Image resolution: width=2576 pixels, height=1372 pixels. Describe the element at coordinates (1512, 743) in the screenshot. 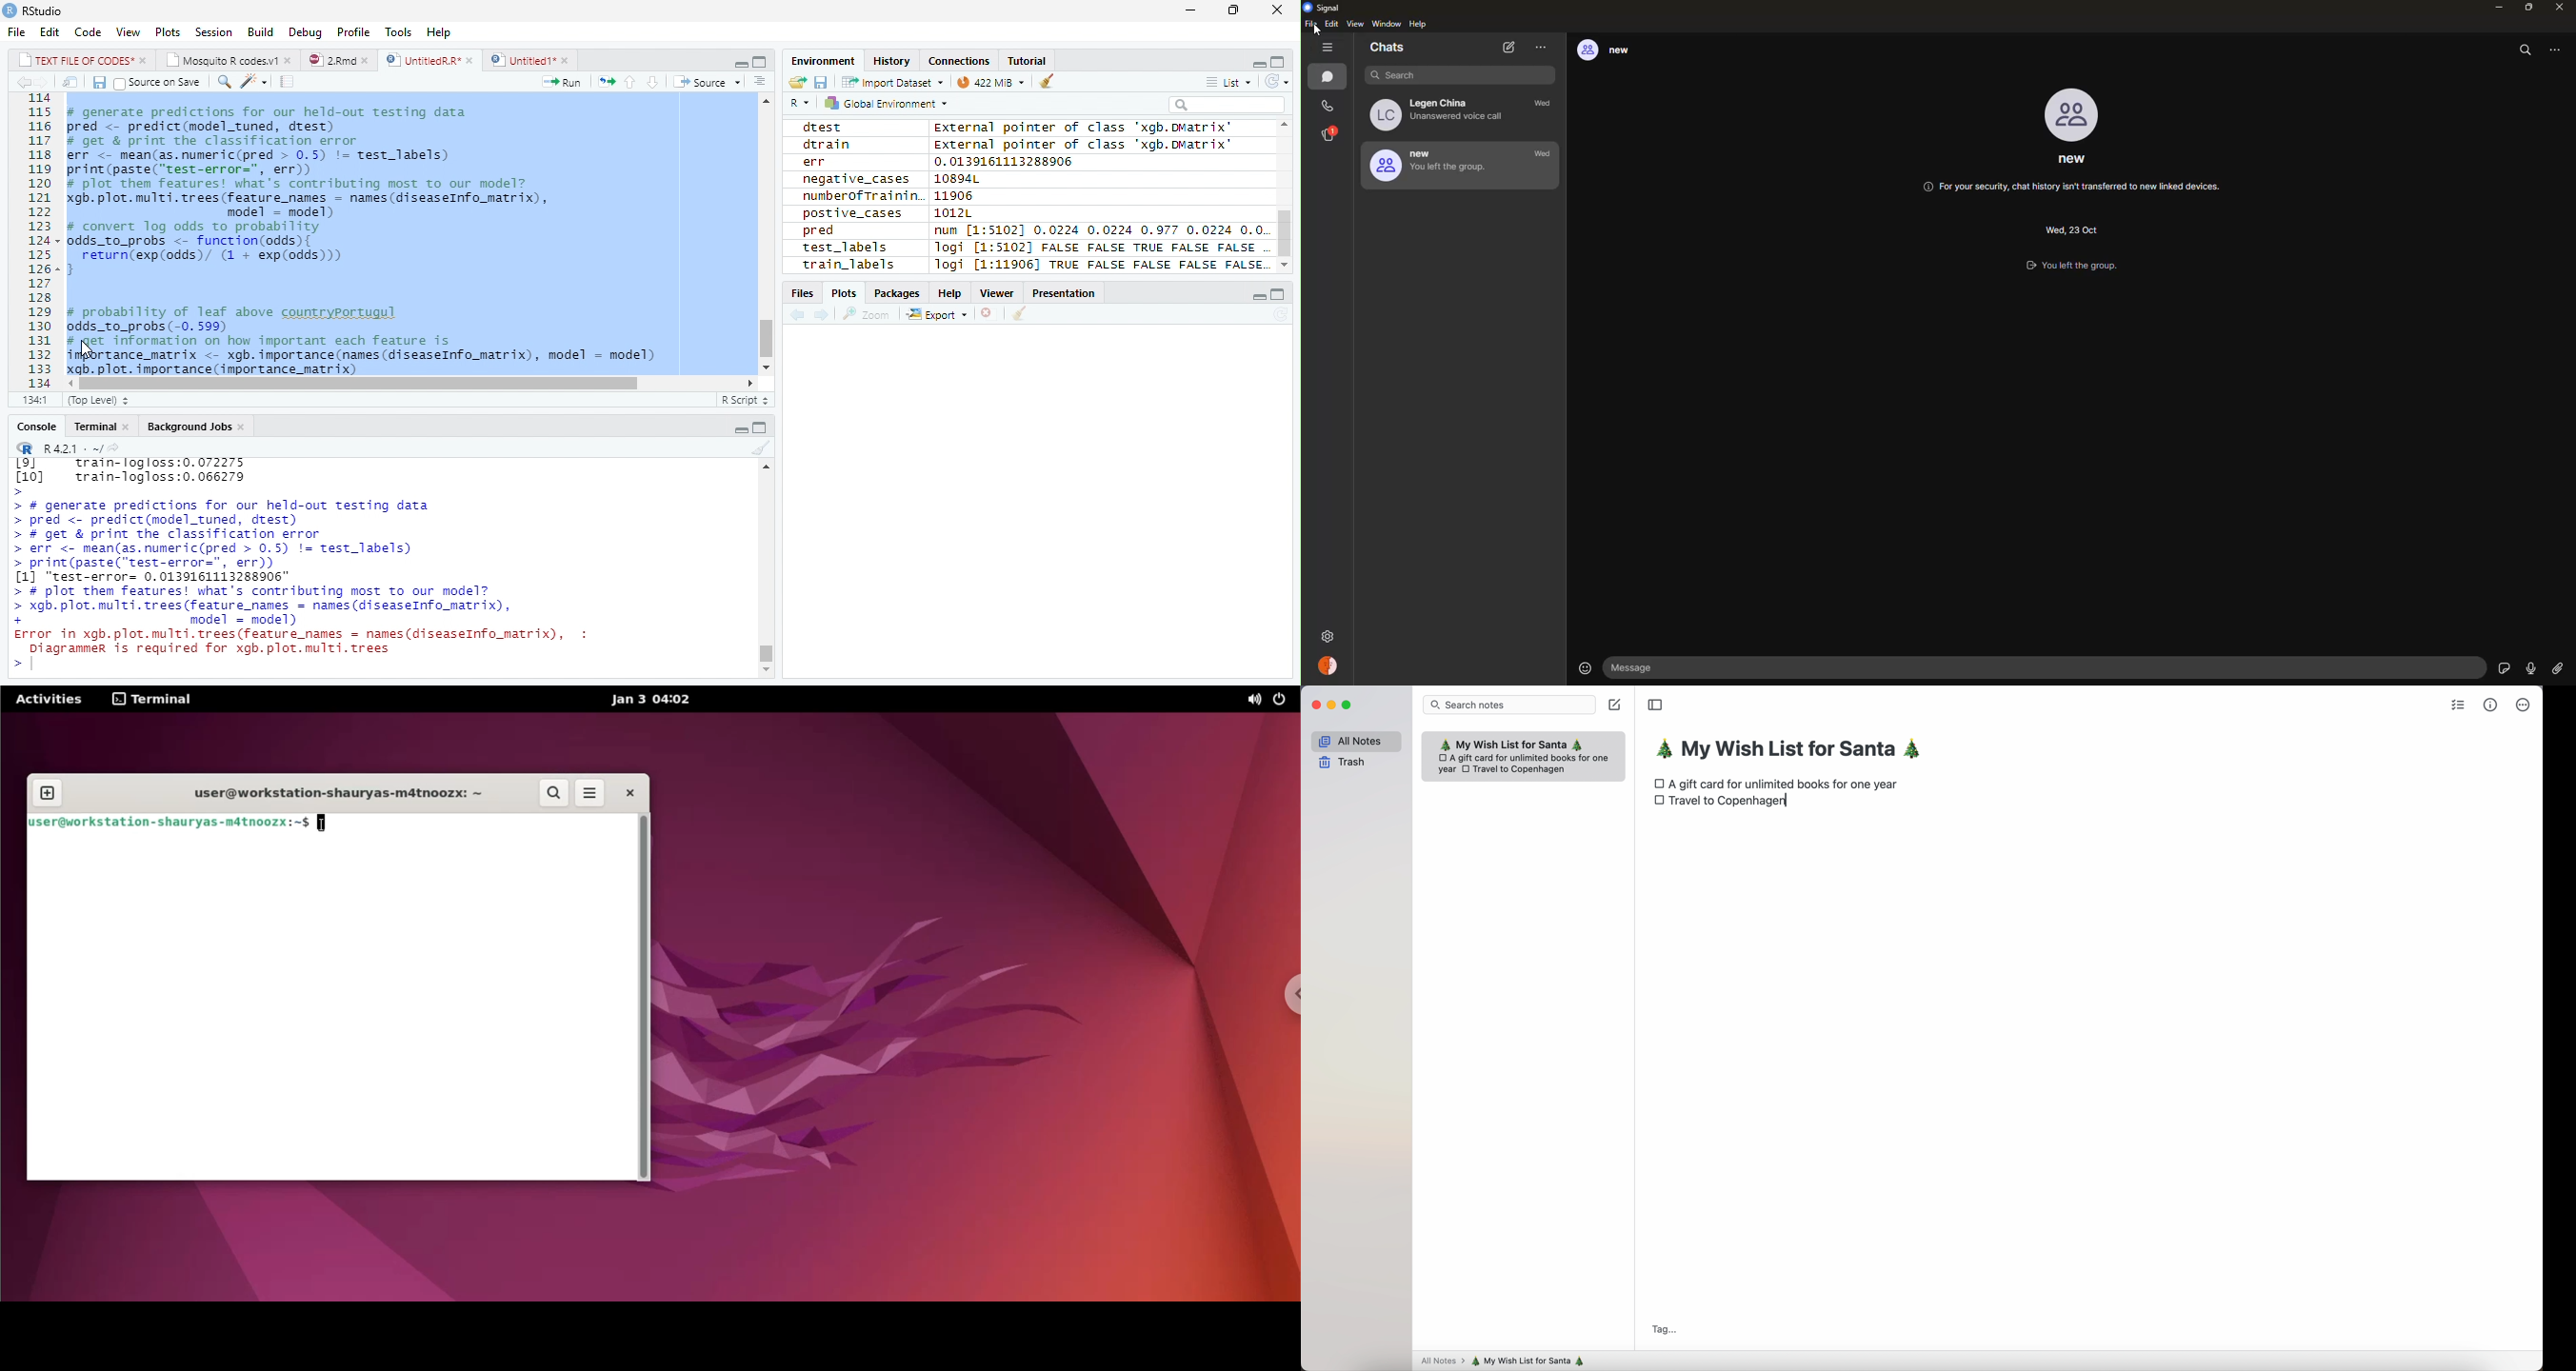

I see `My wish list for Santa` at that location.